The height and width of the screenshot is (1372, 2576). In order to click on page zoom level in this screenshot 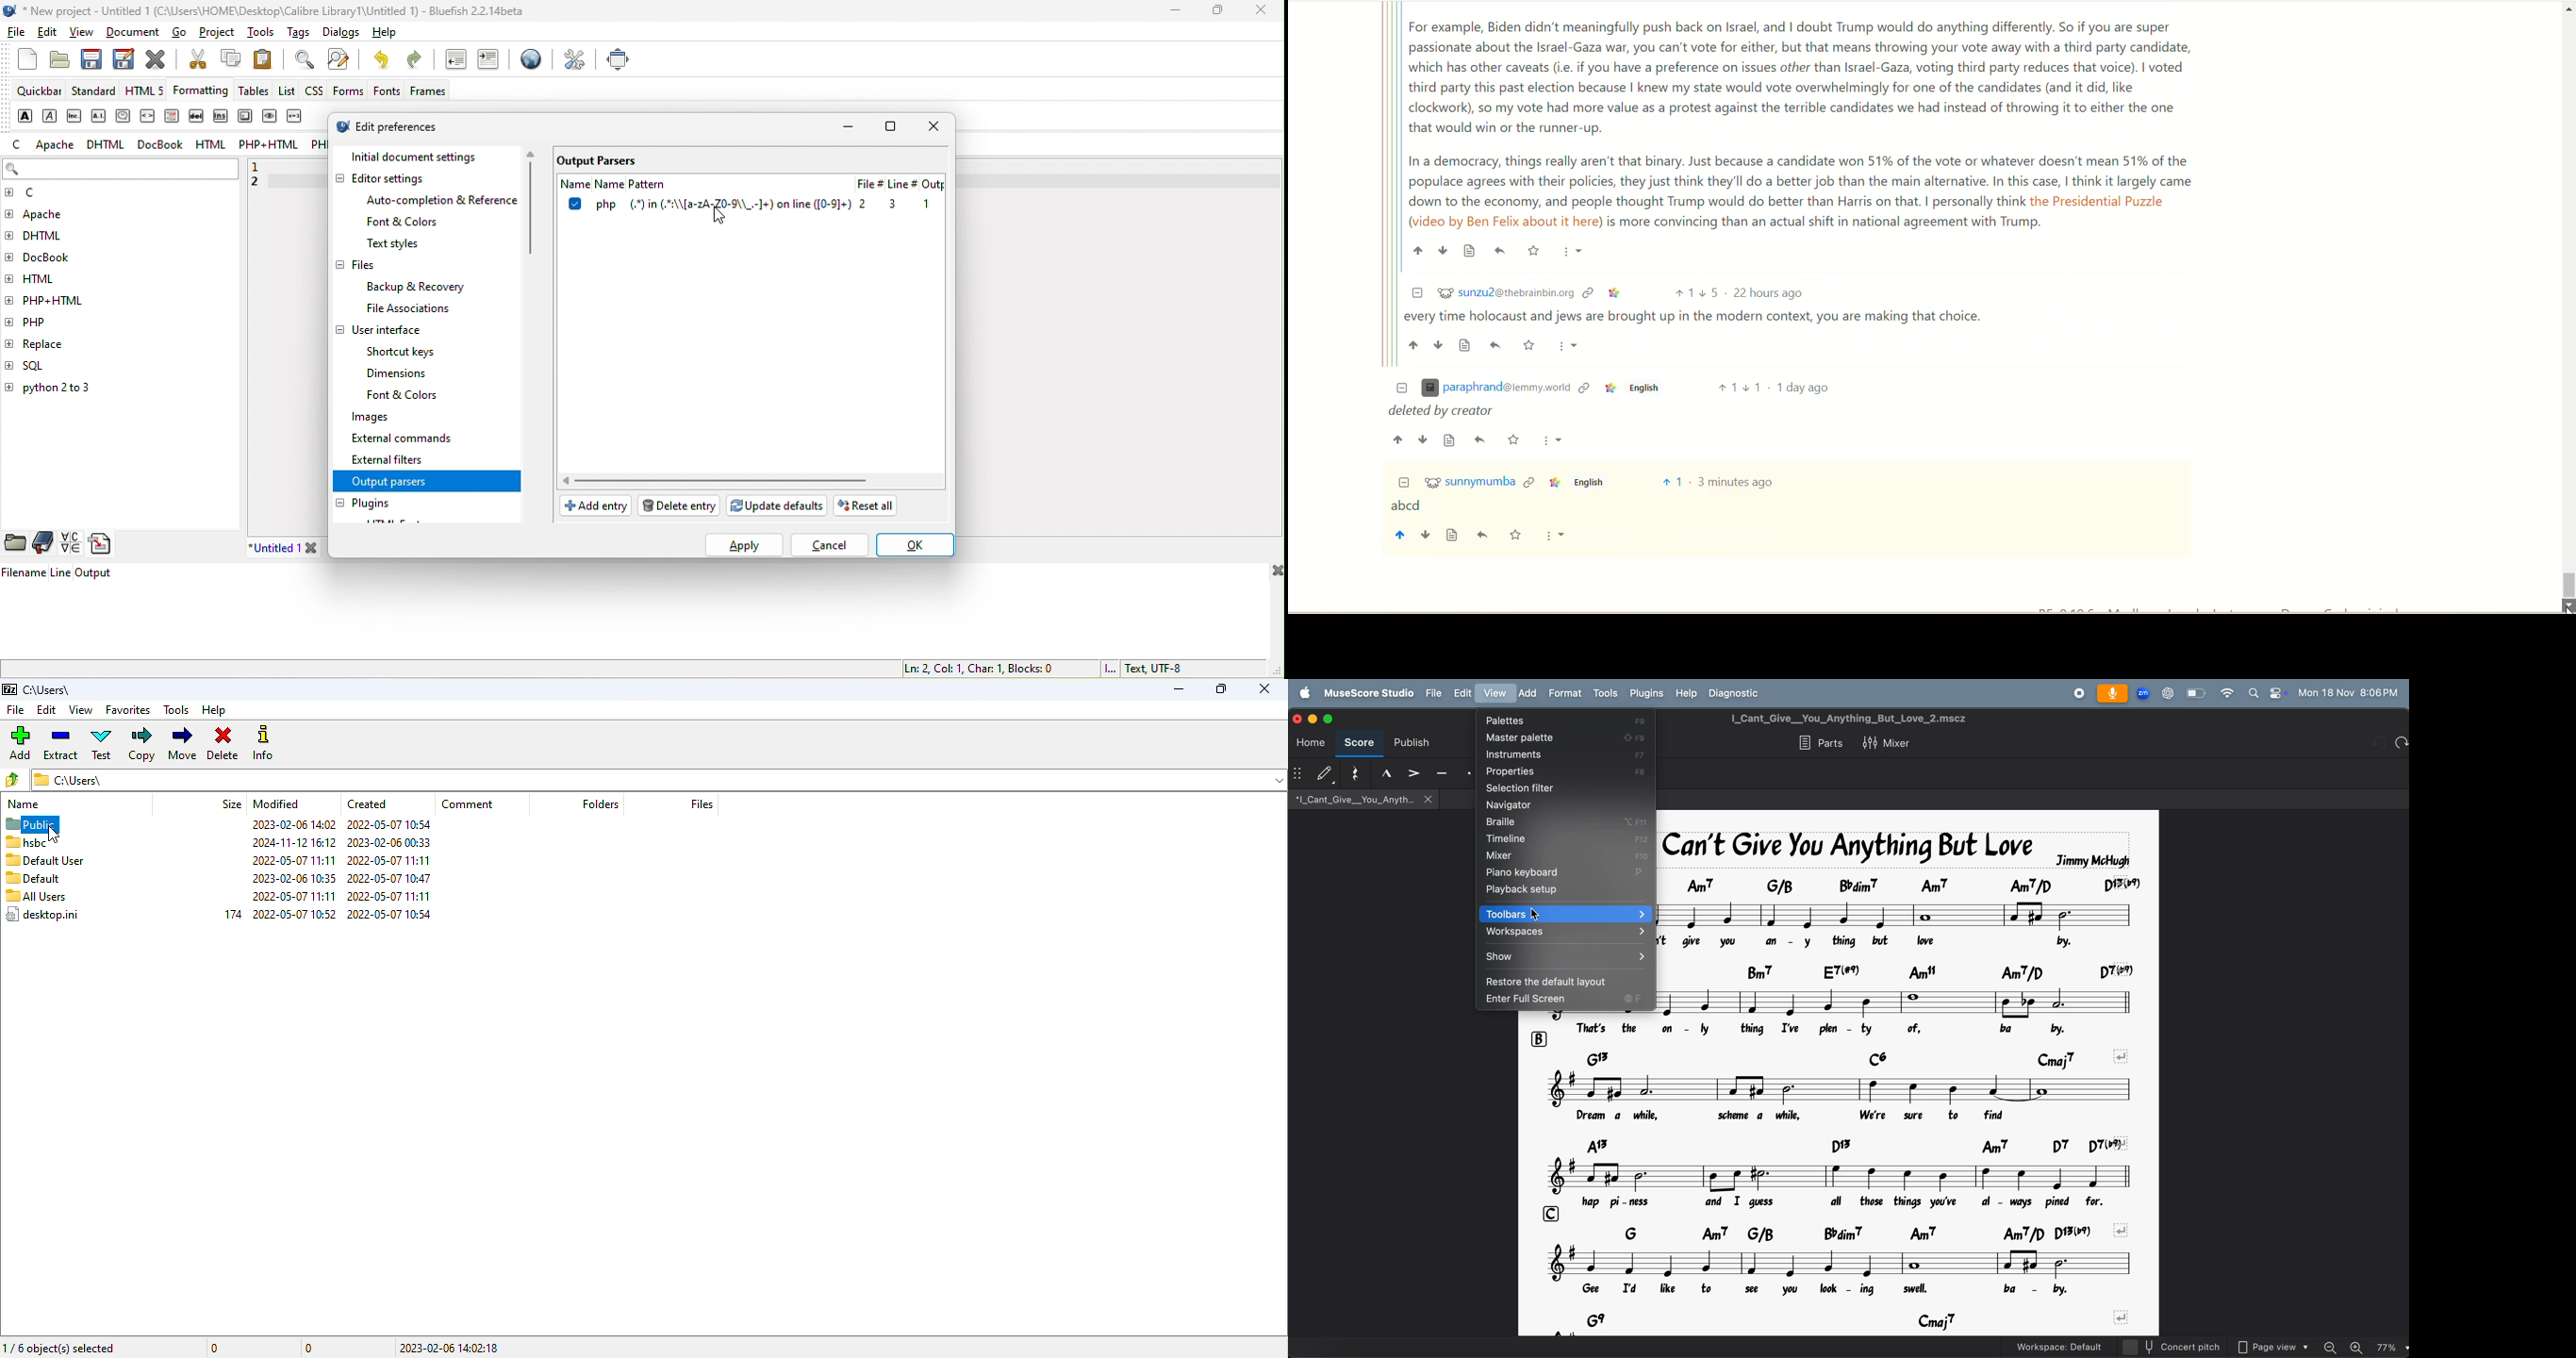, I will do `click(2392, 1347)`.